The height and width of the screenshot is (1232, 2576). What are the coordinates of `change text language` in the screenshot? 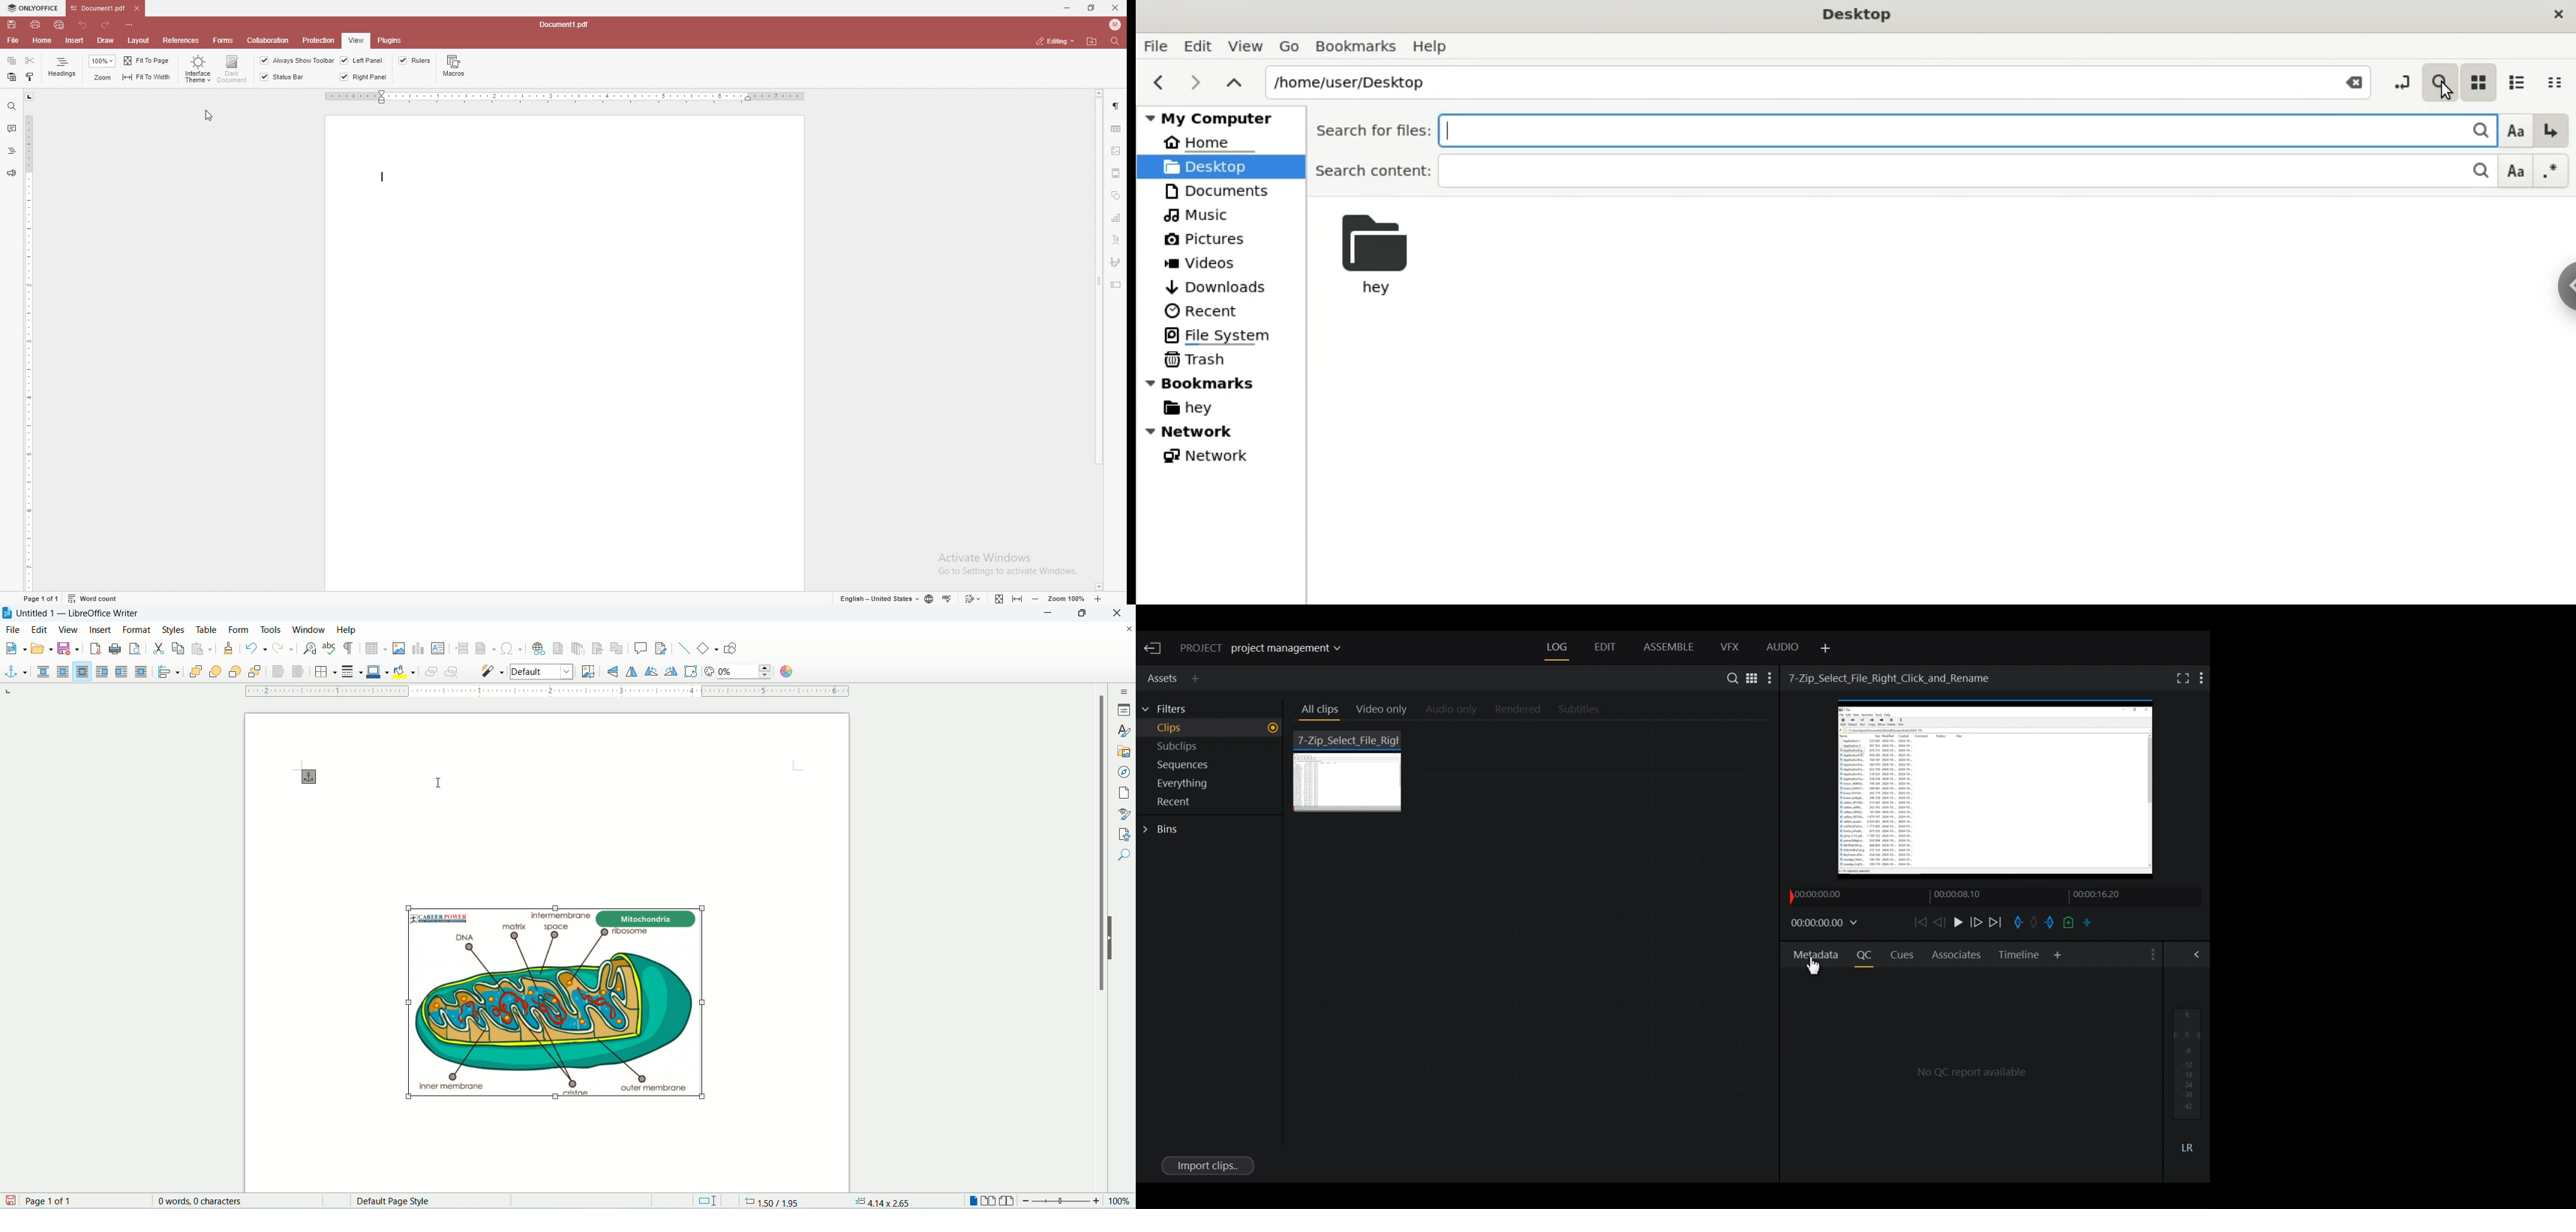 It's located at (880, 599).